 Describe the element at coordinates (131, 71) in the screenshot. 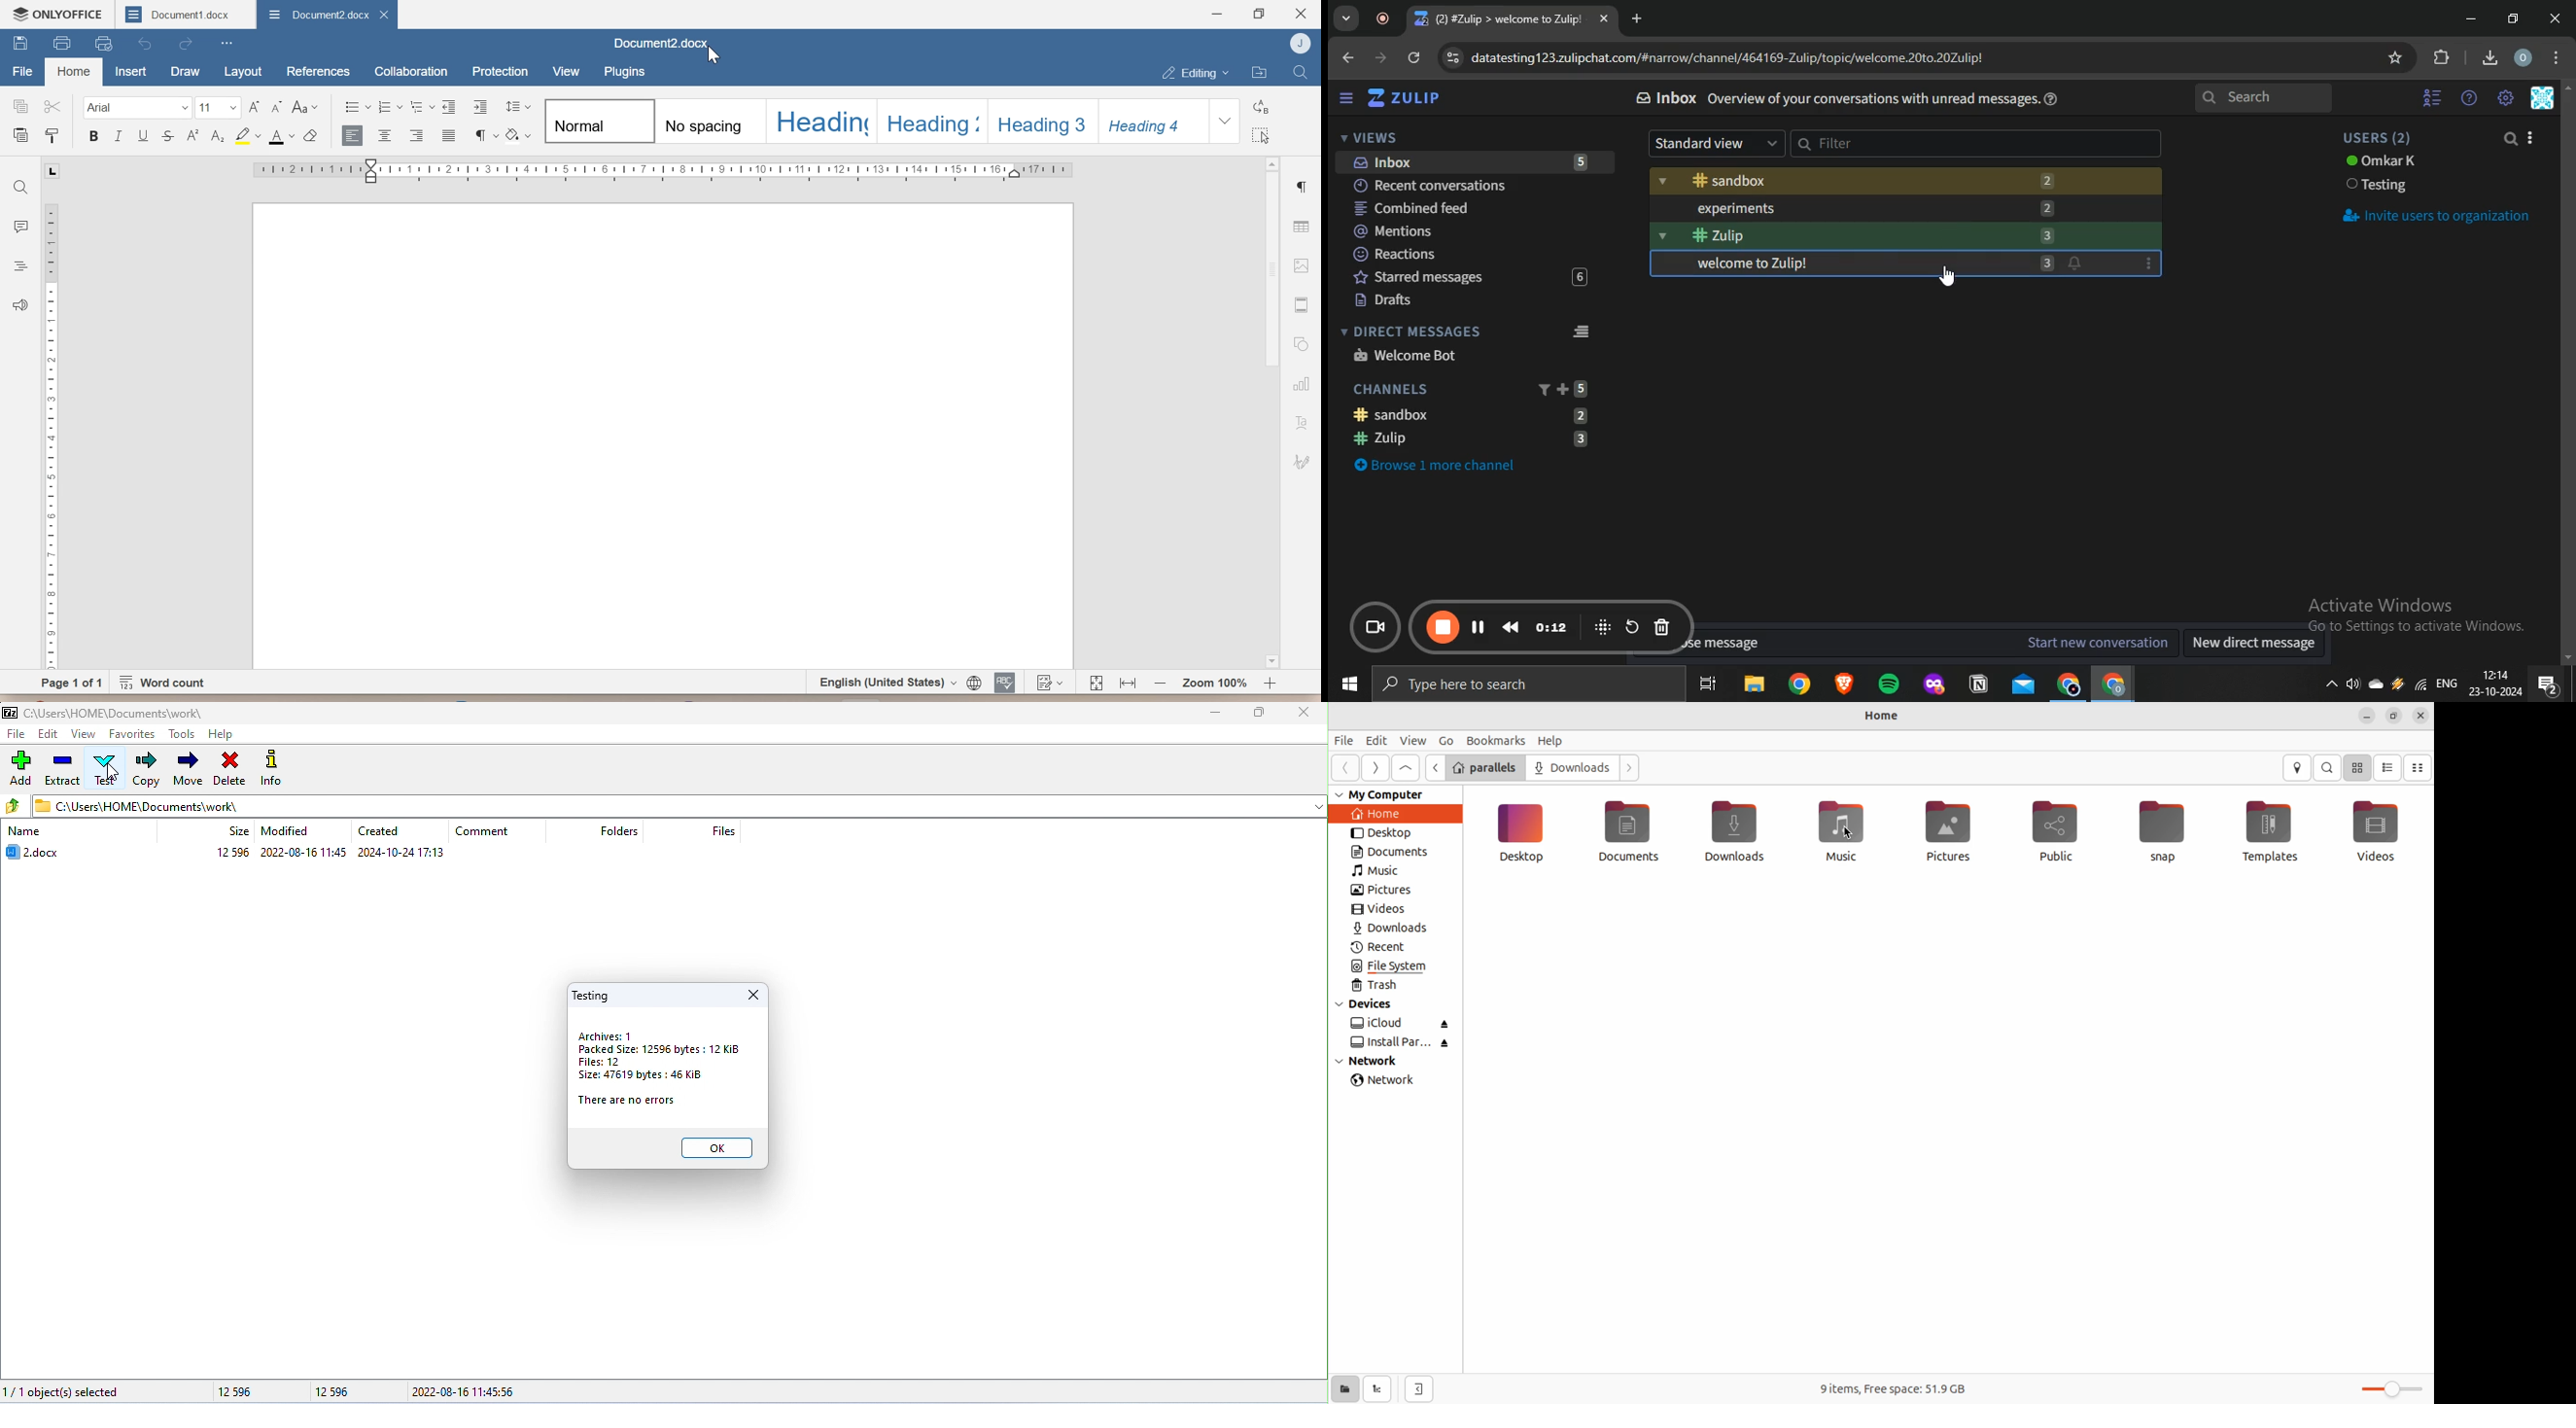

I see `Insert` at that location.